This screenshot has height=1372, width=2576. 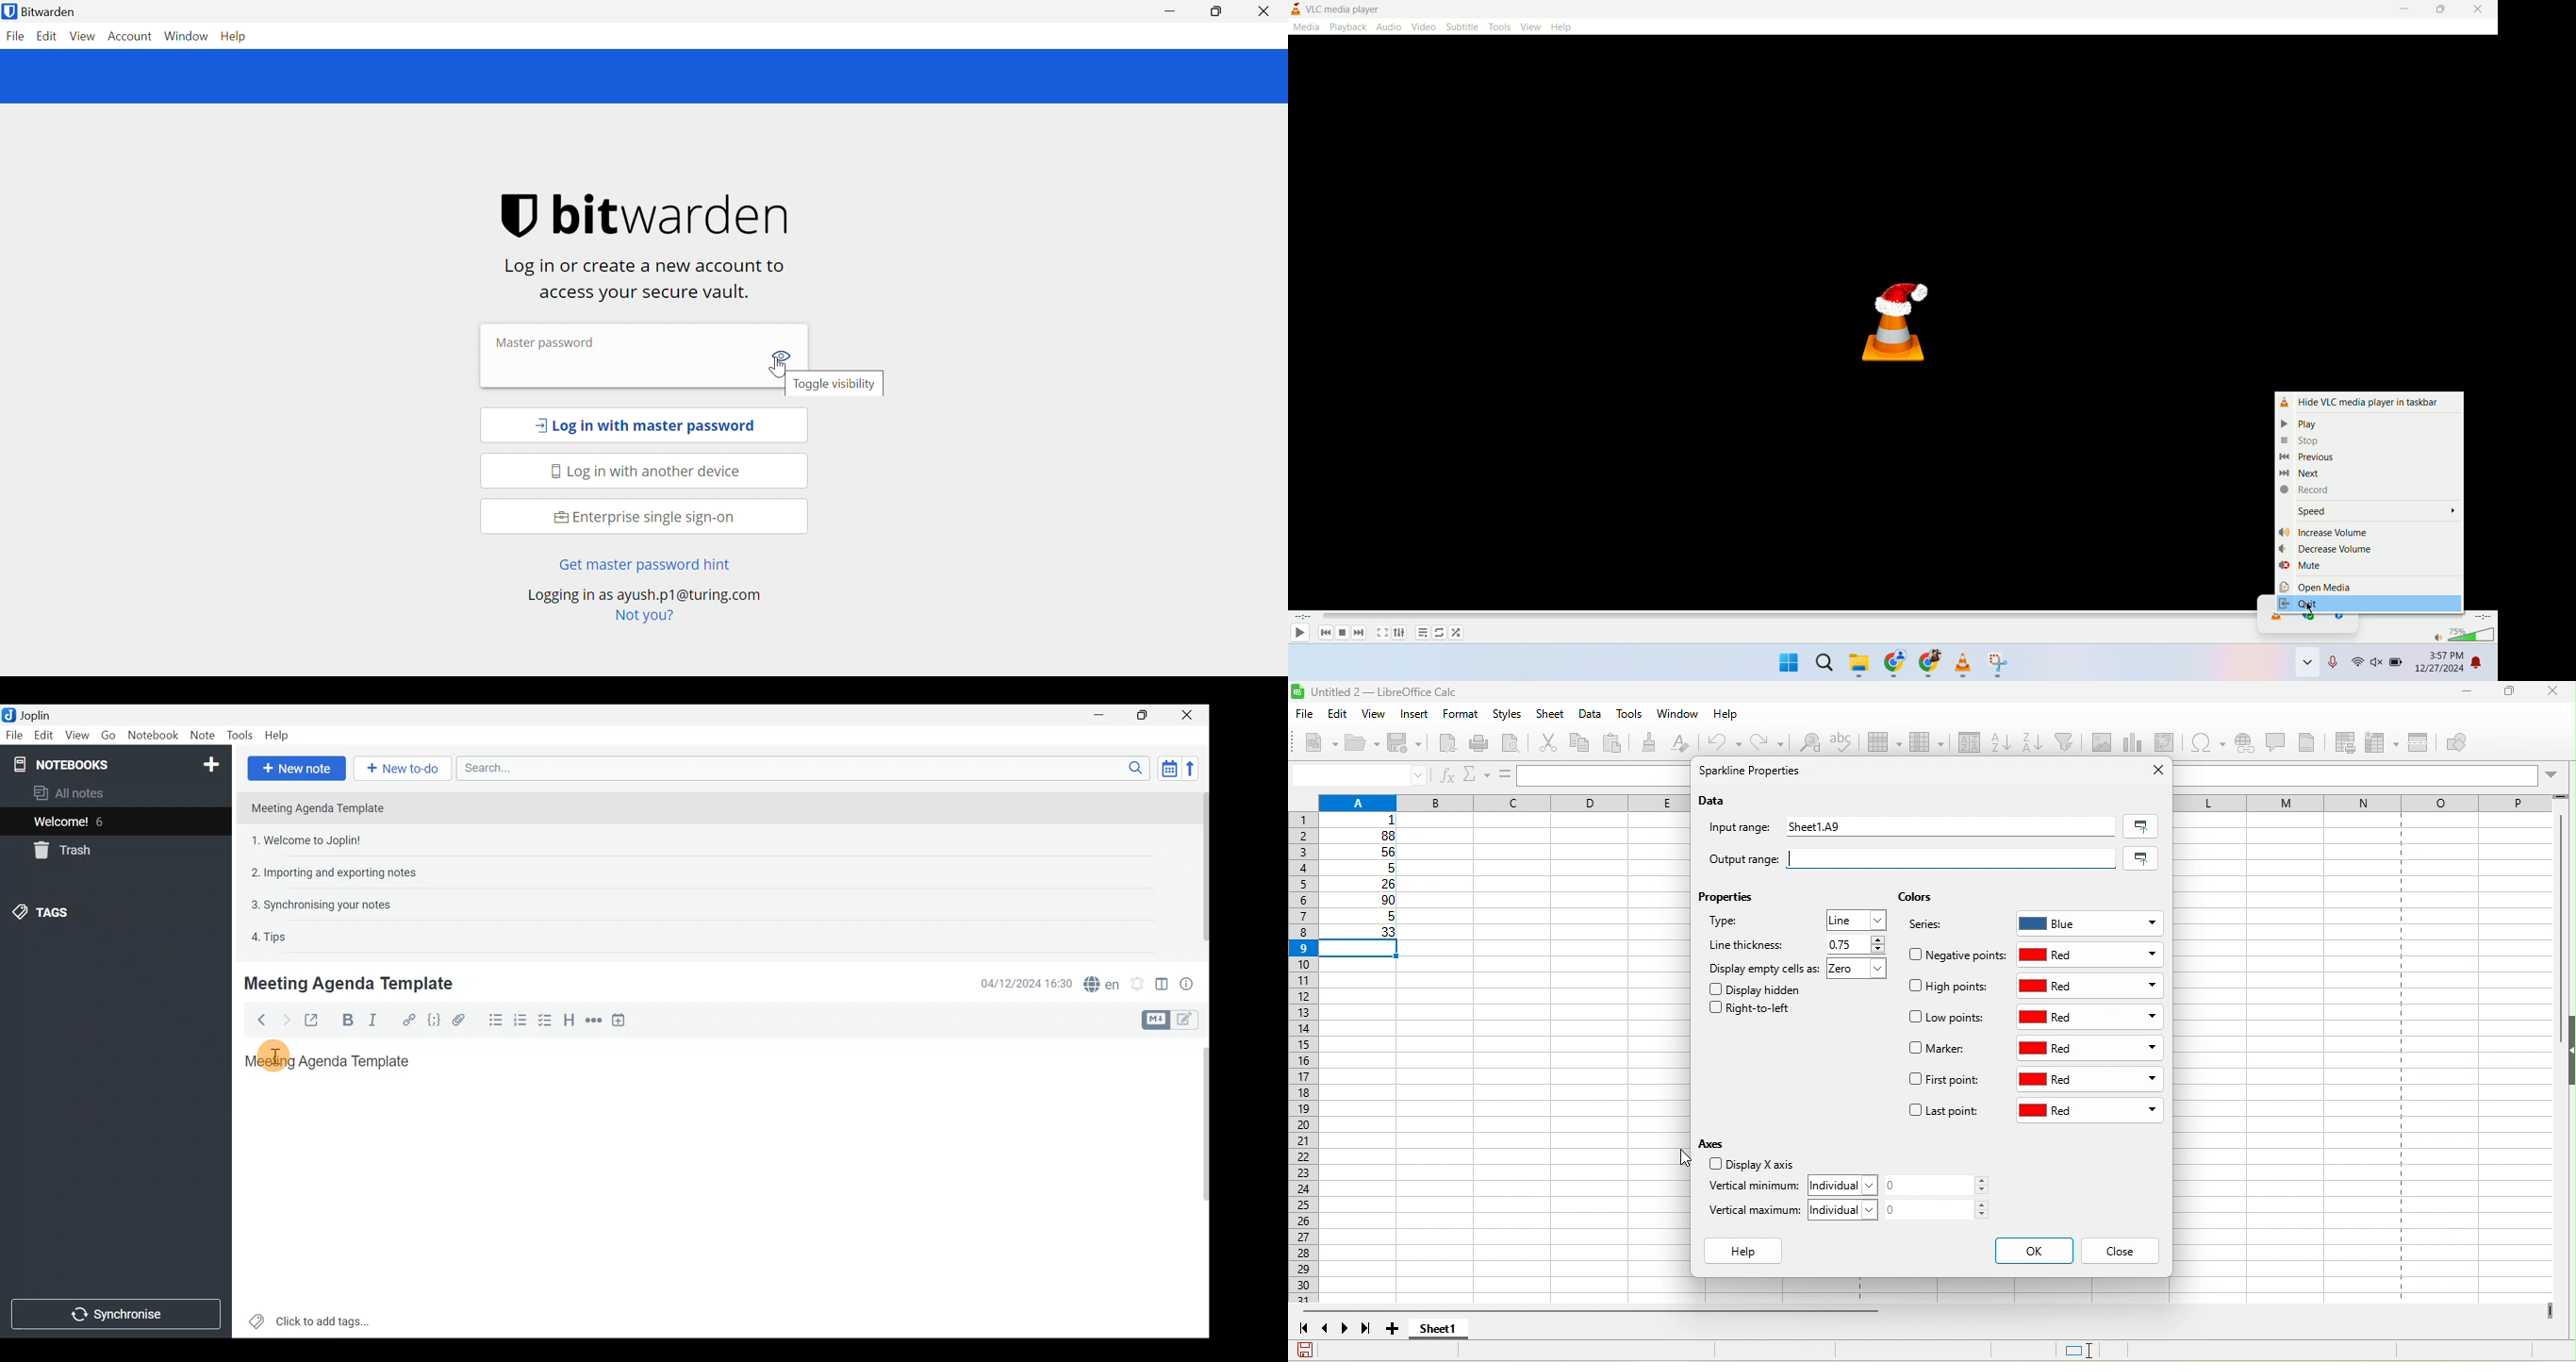 What do you see at coordinates (1442, 692) in the screenshot?
I see `untitled 2-libre office calc` at bounding box center [1442, 692].